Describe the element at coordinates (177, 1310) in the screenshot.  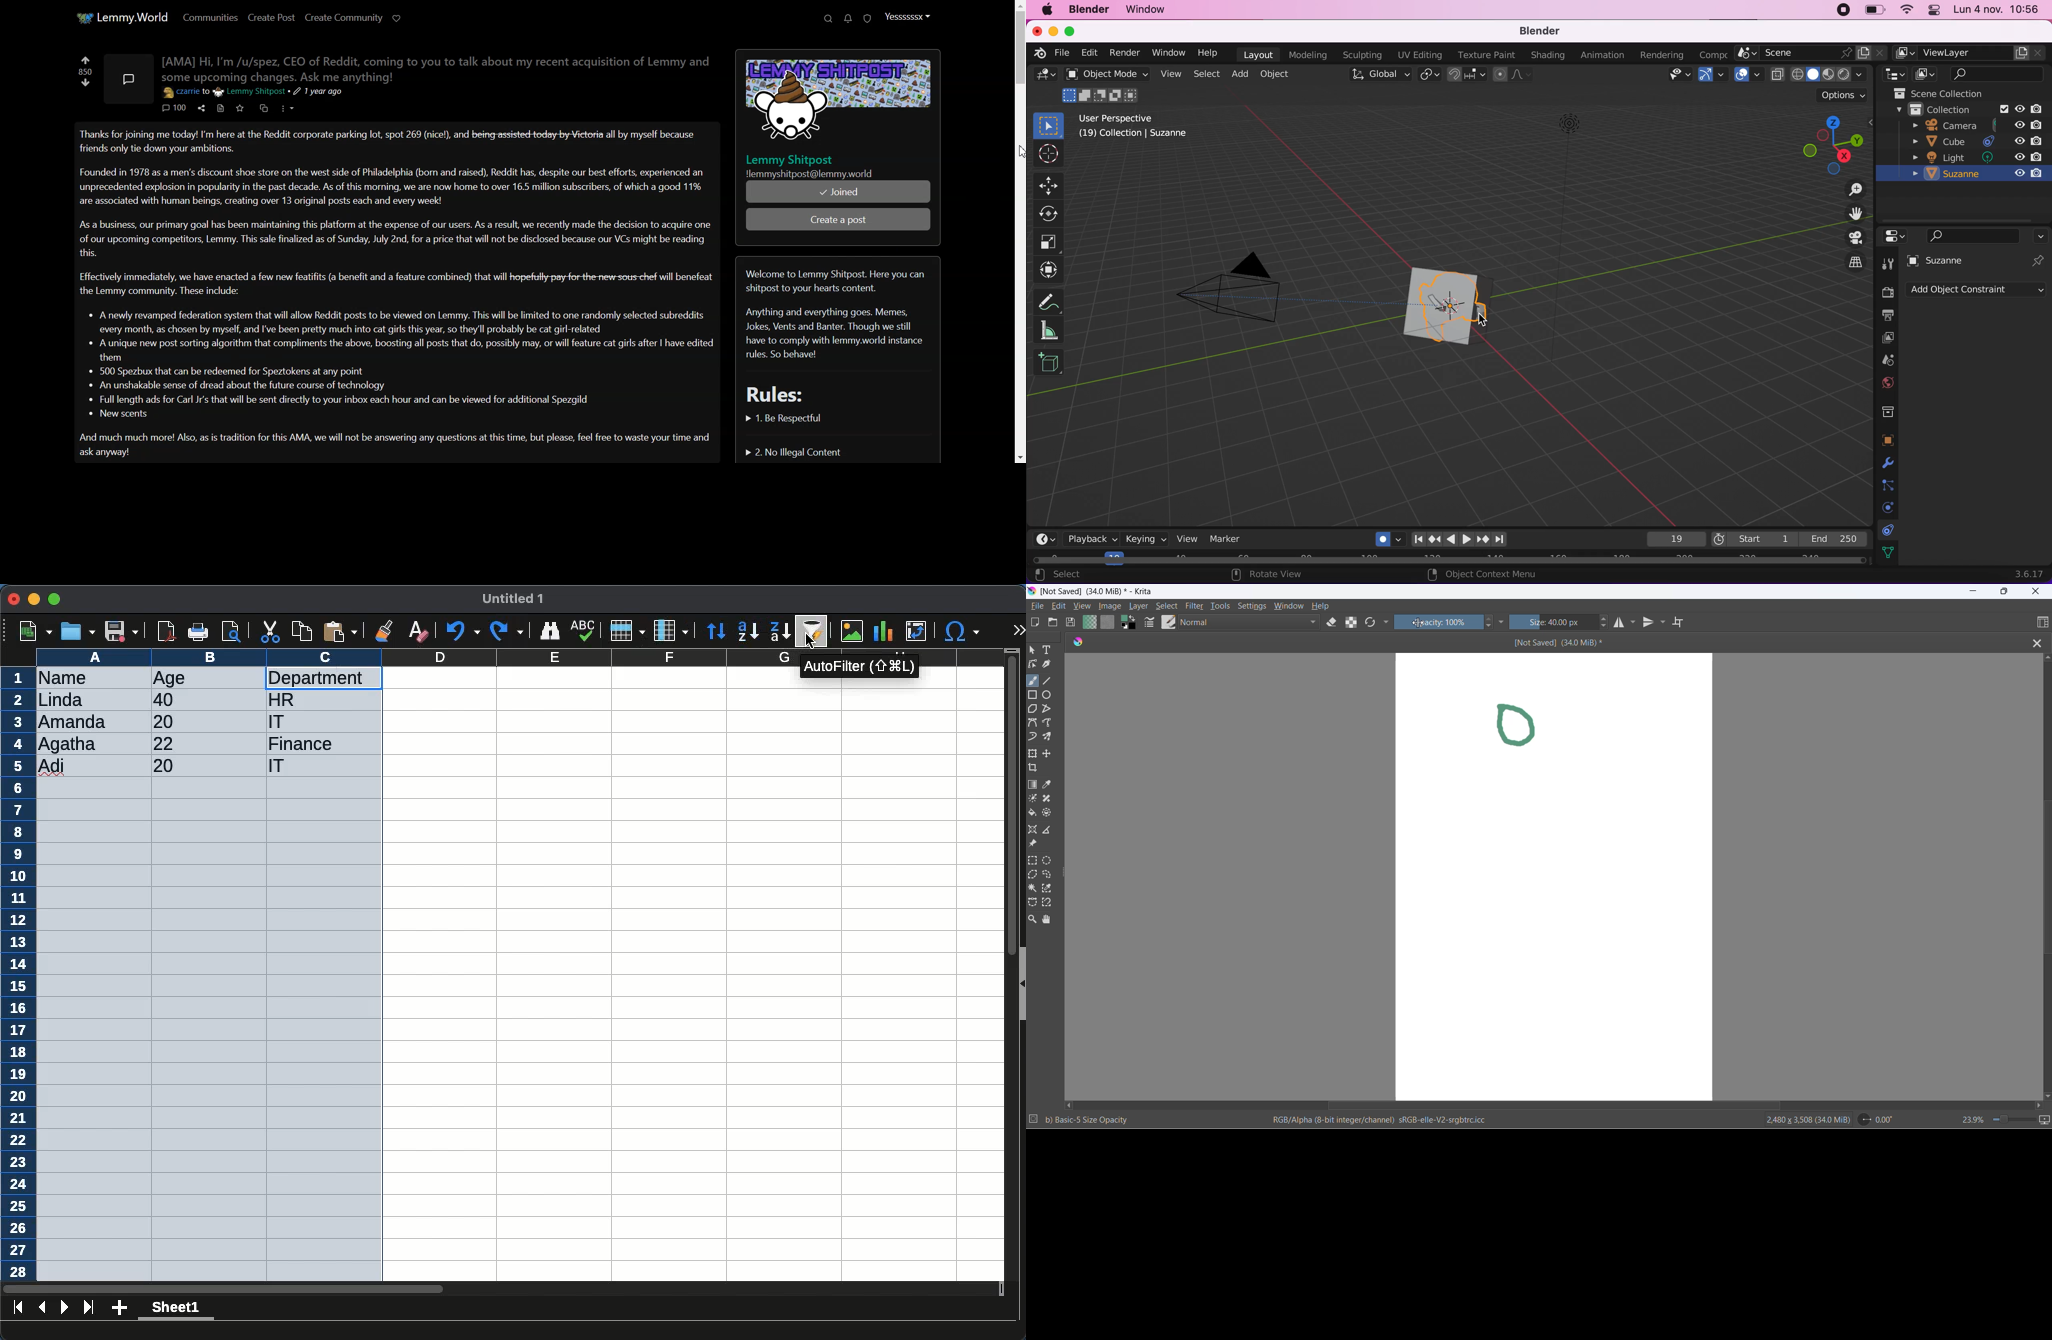
I see `sheet 1` at that location.